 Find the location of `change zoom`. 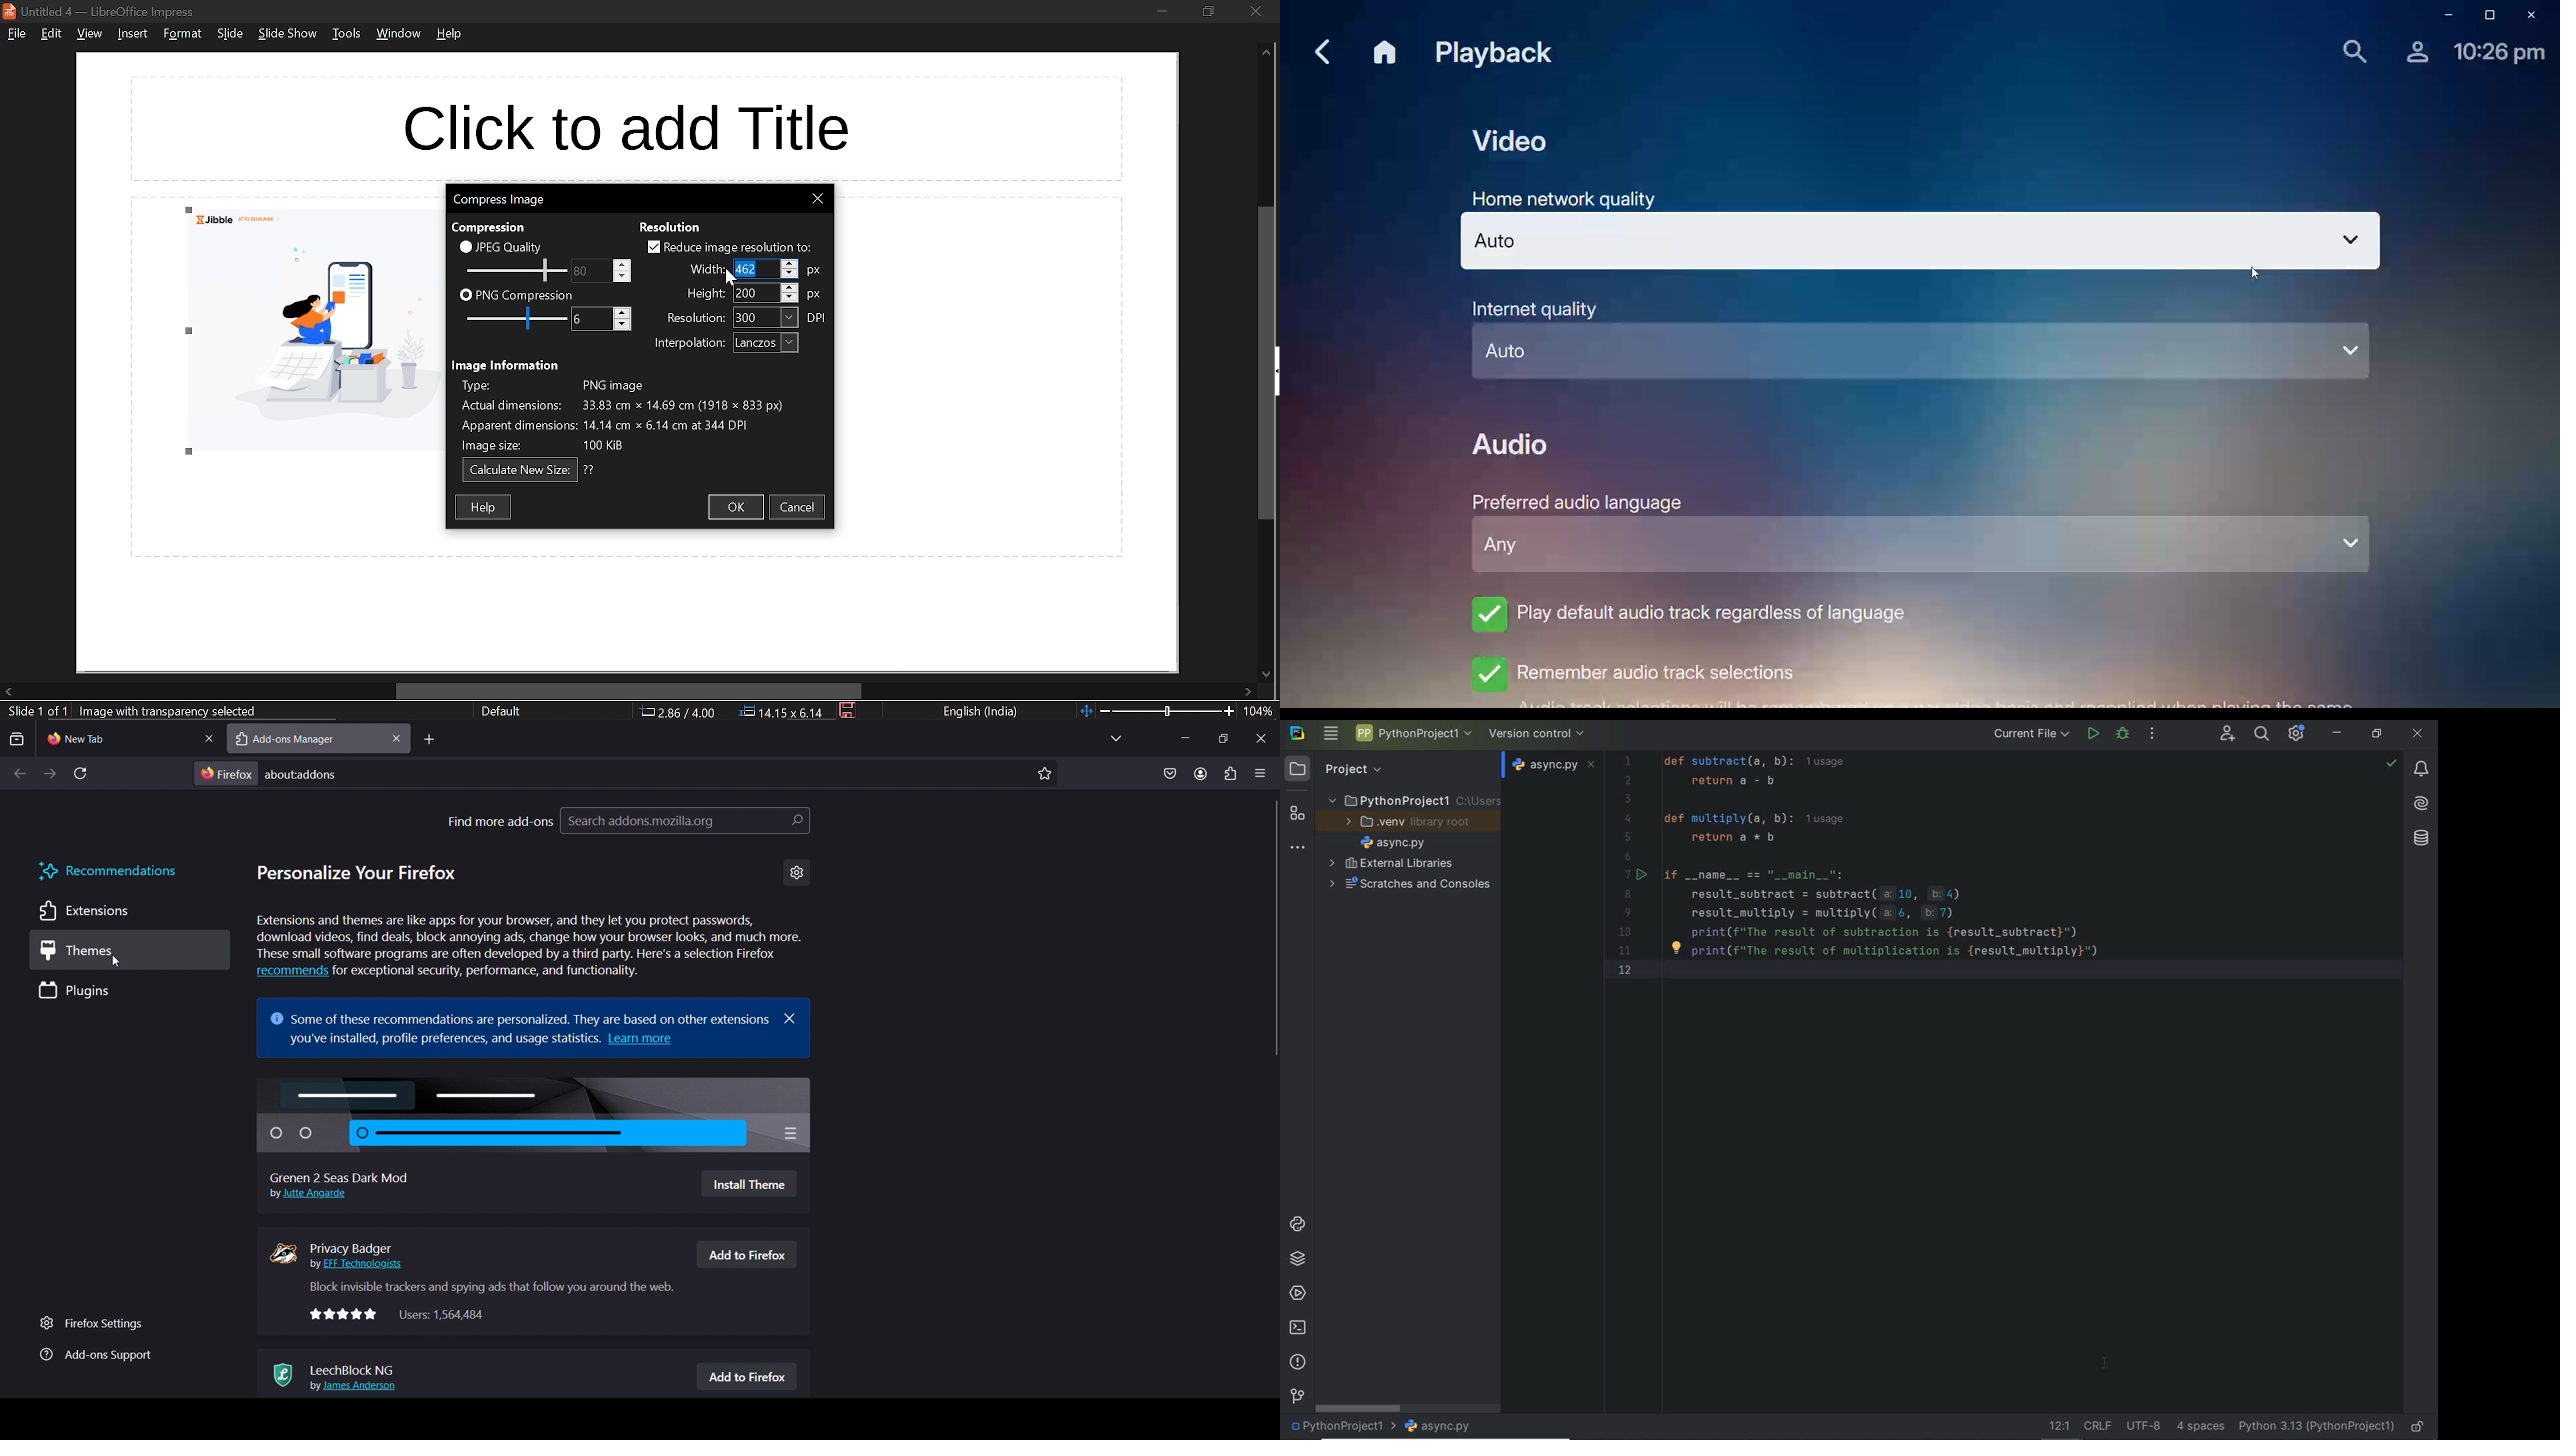

change zoom is located at coordinates (1157, 711).